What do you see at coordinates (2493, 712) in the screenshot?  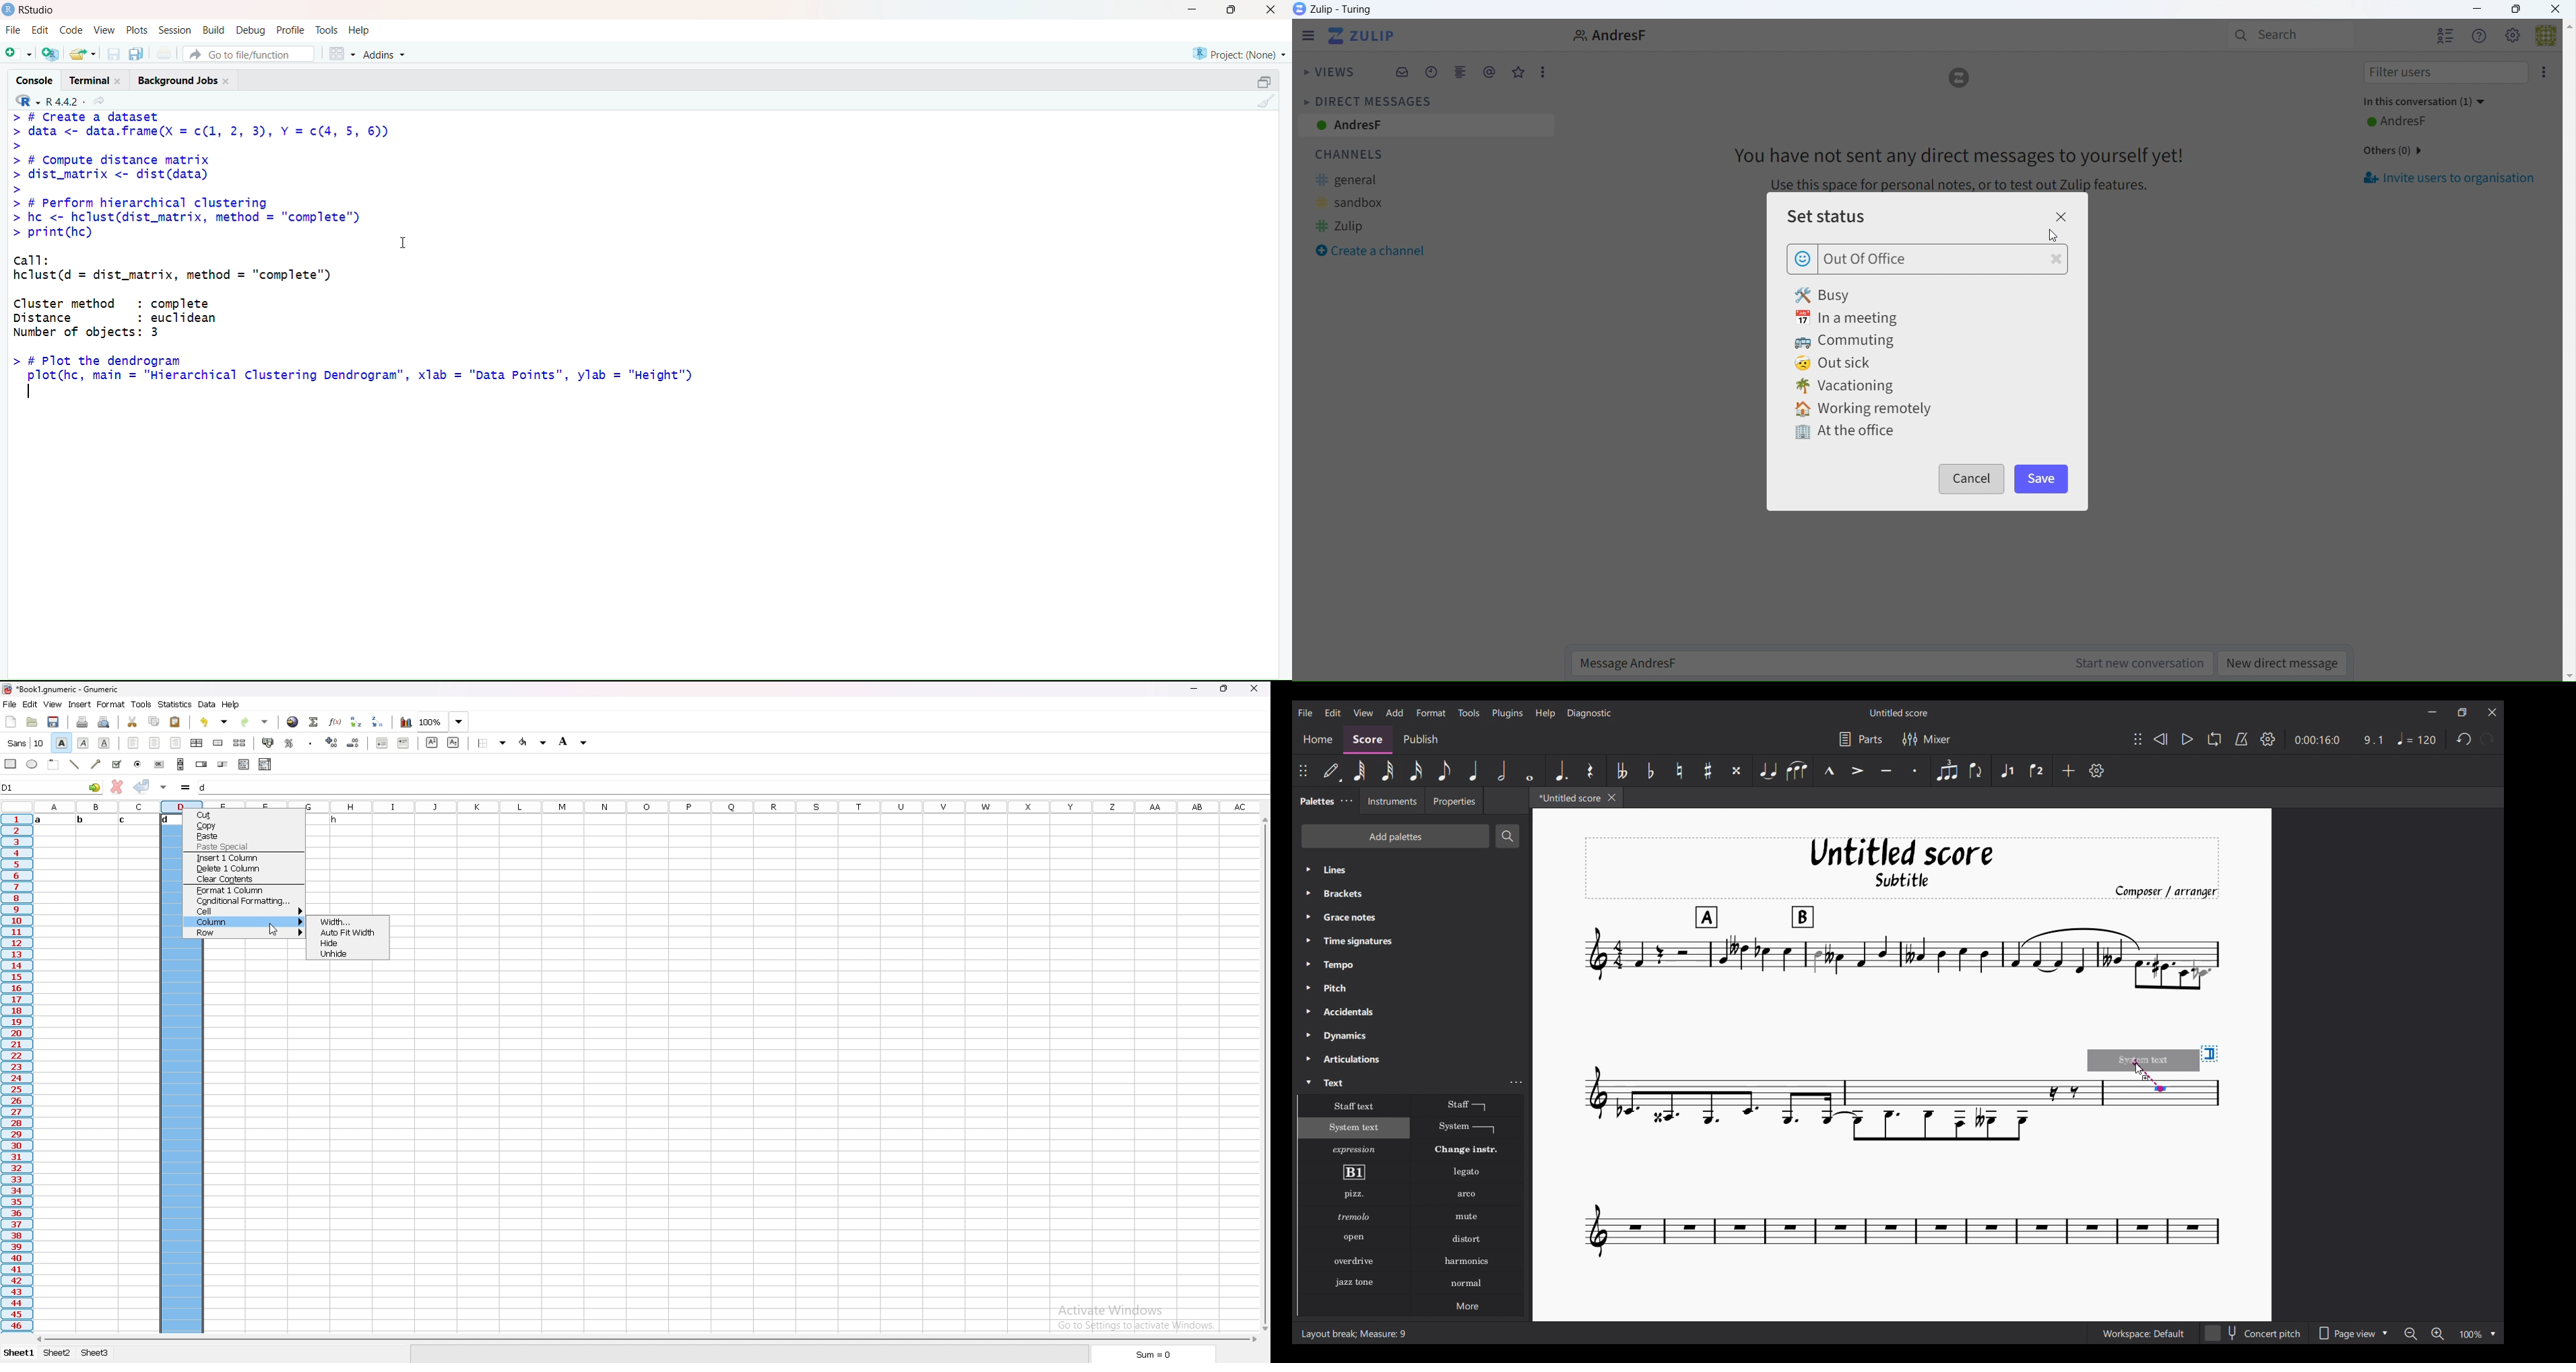 I see `Close interface` at bounding box center [2493, 712].